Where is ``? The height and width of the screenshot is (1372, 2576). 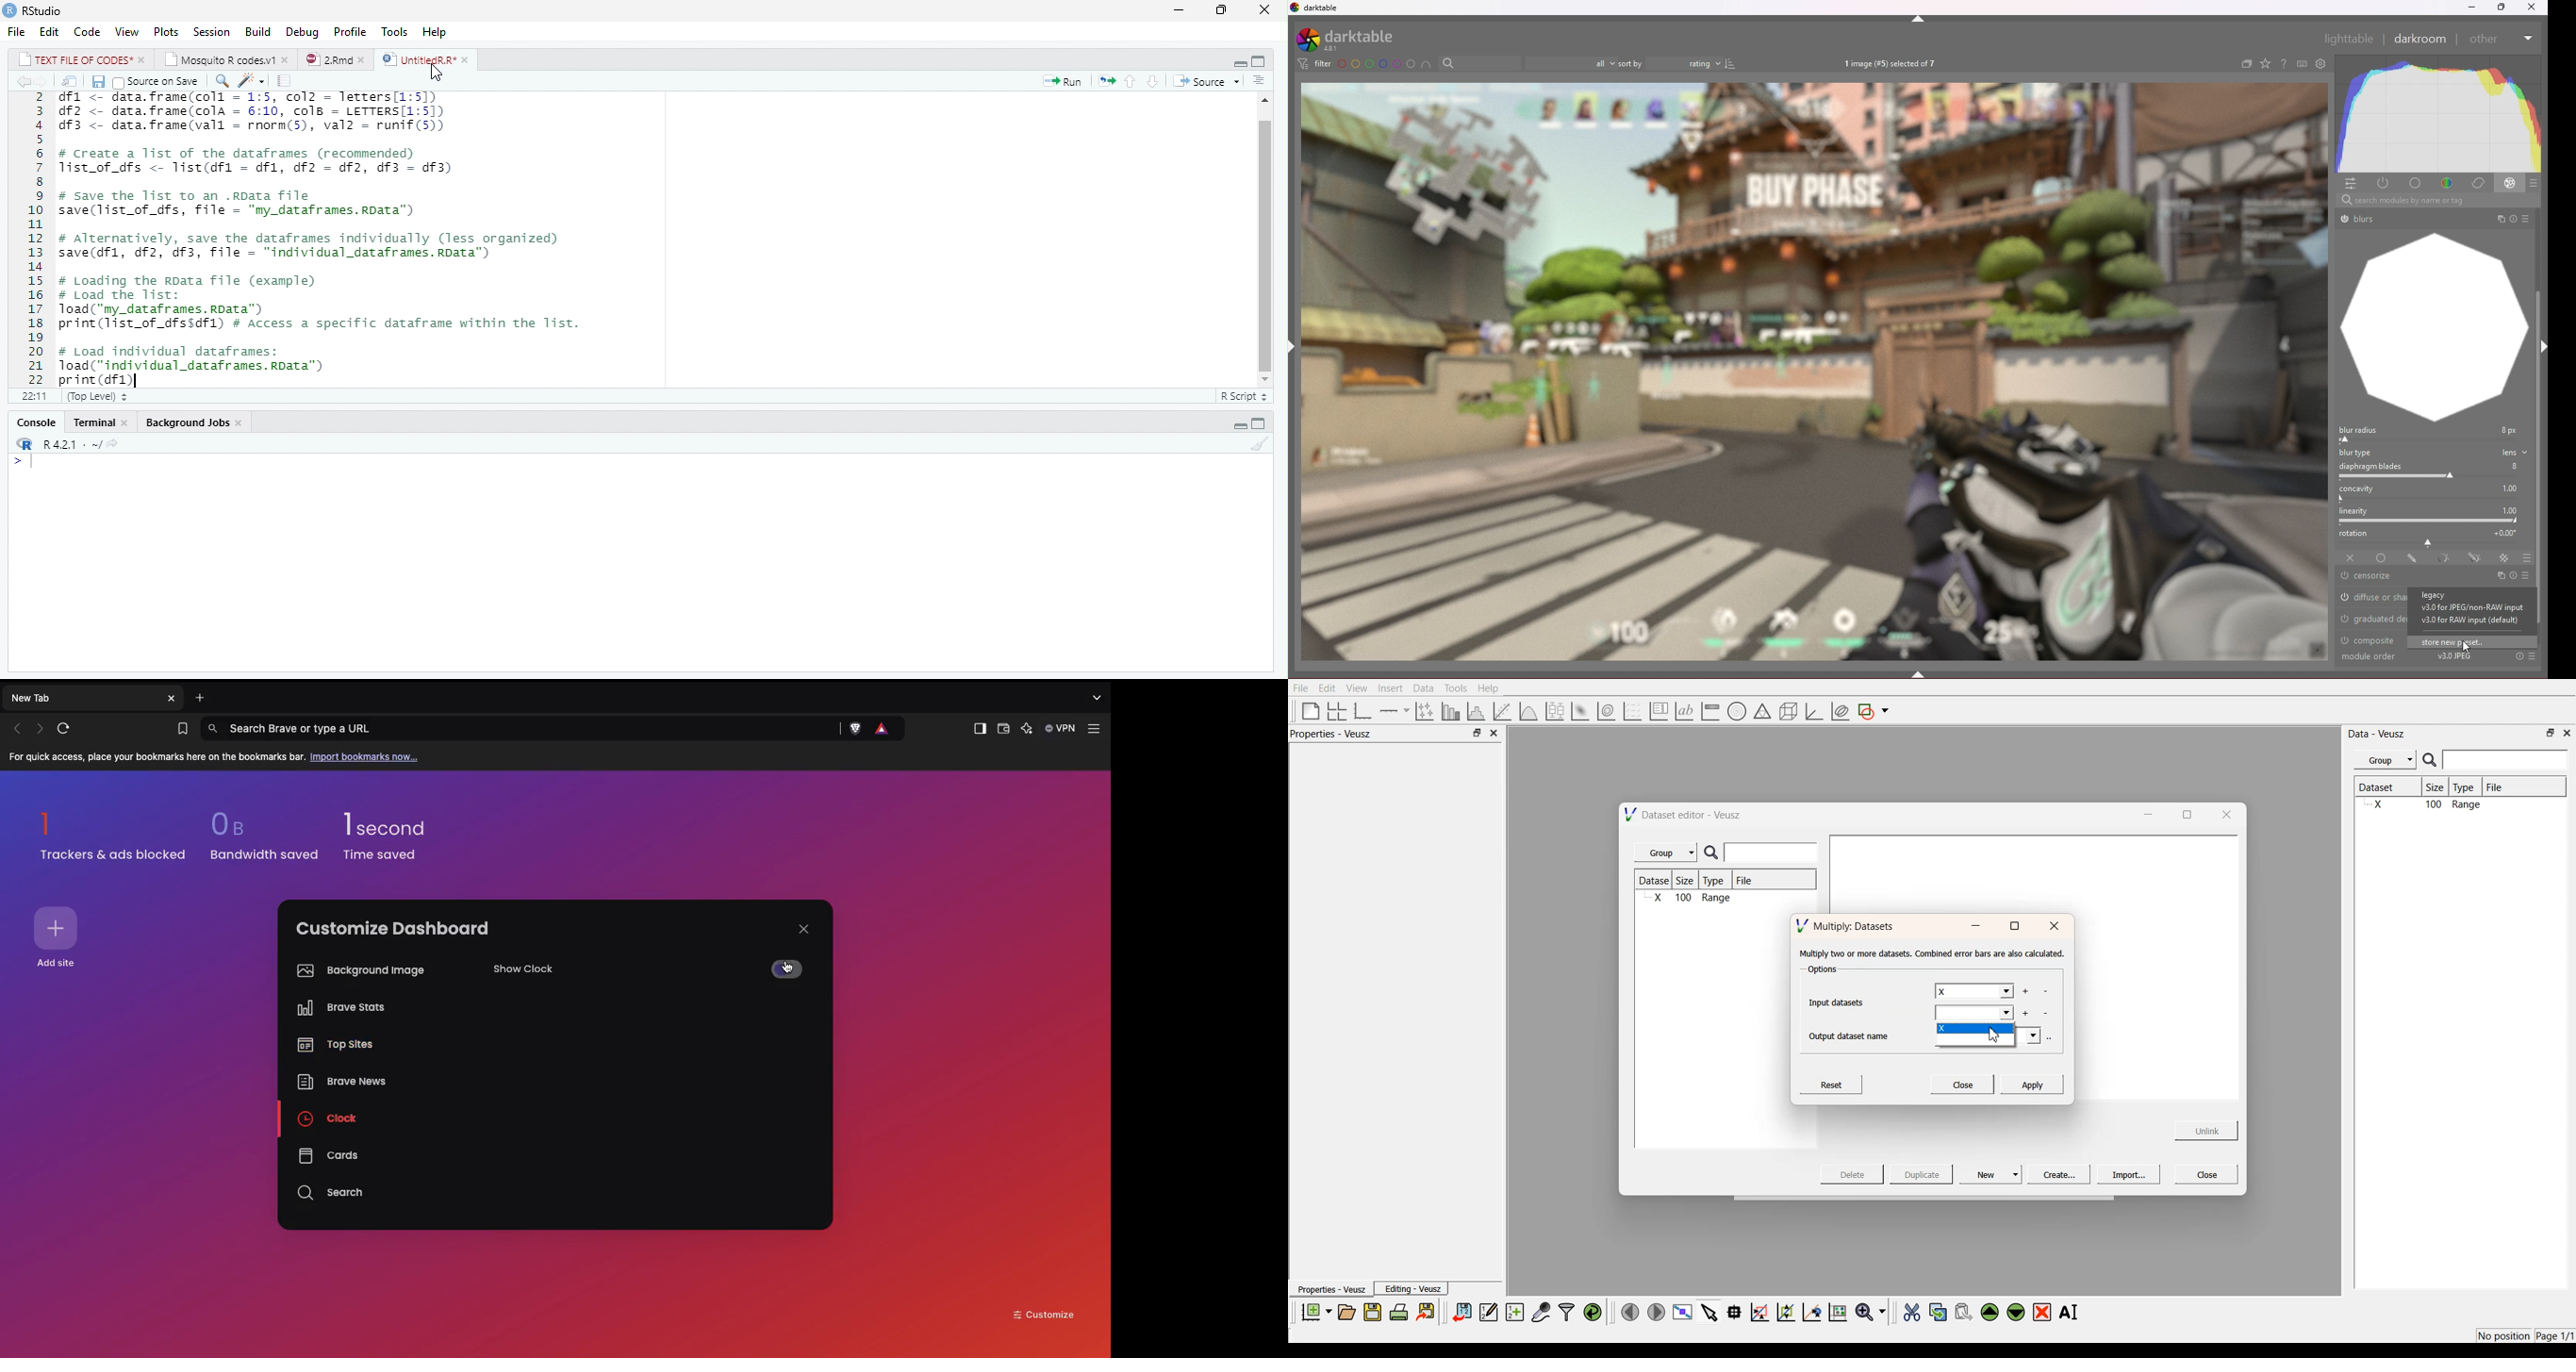  is located at coordinates (2348, 38).